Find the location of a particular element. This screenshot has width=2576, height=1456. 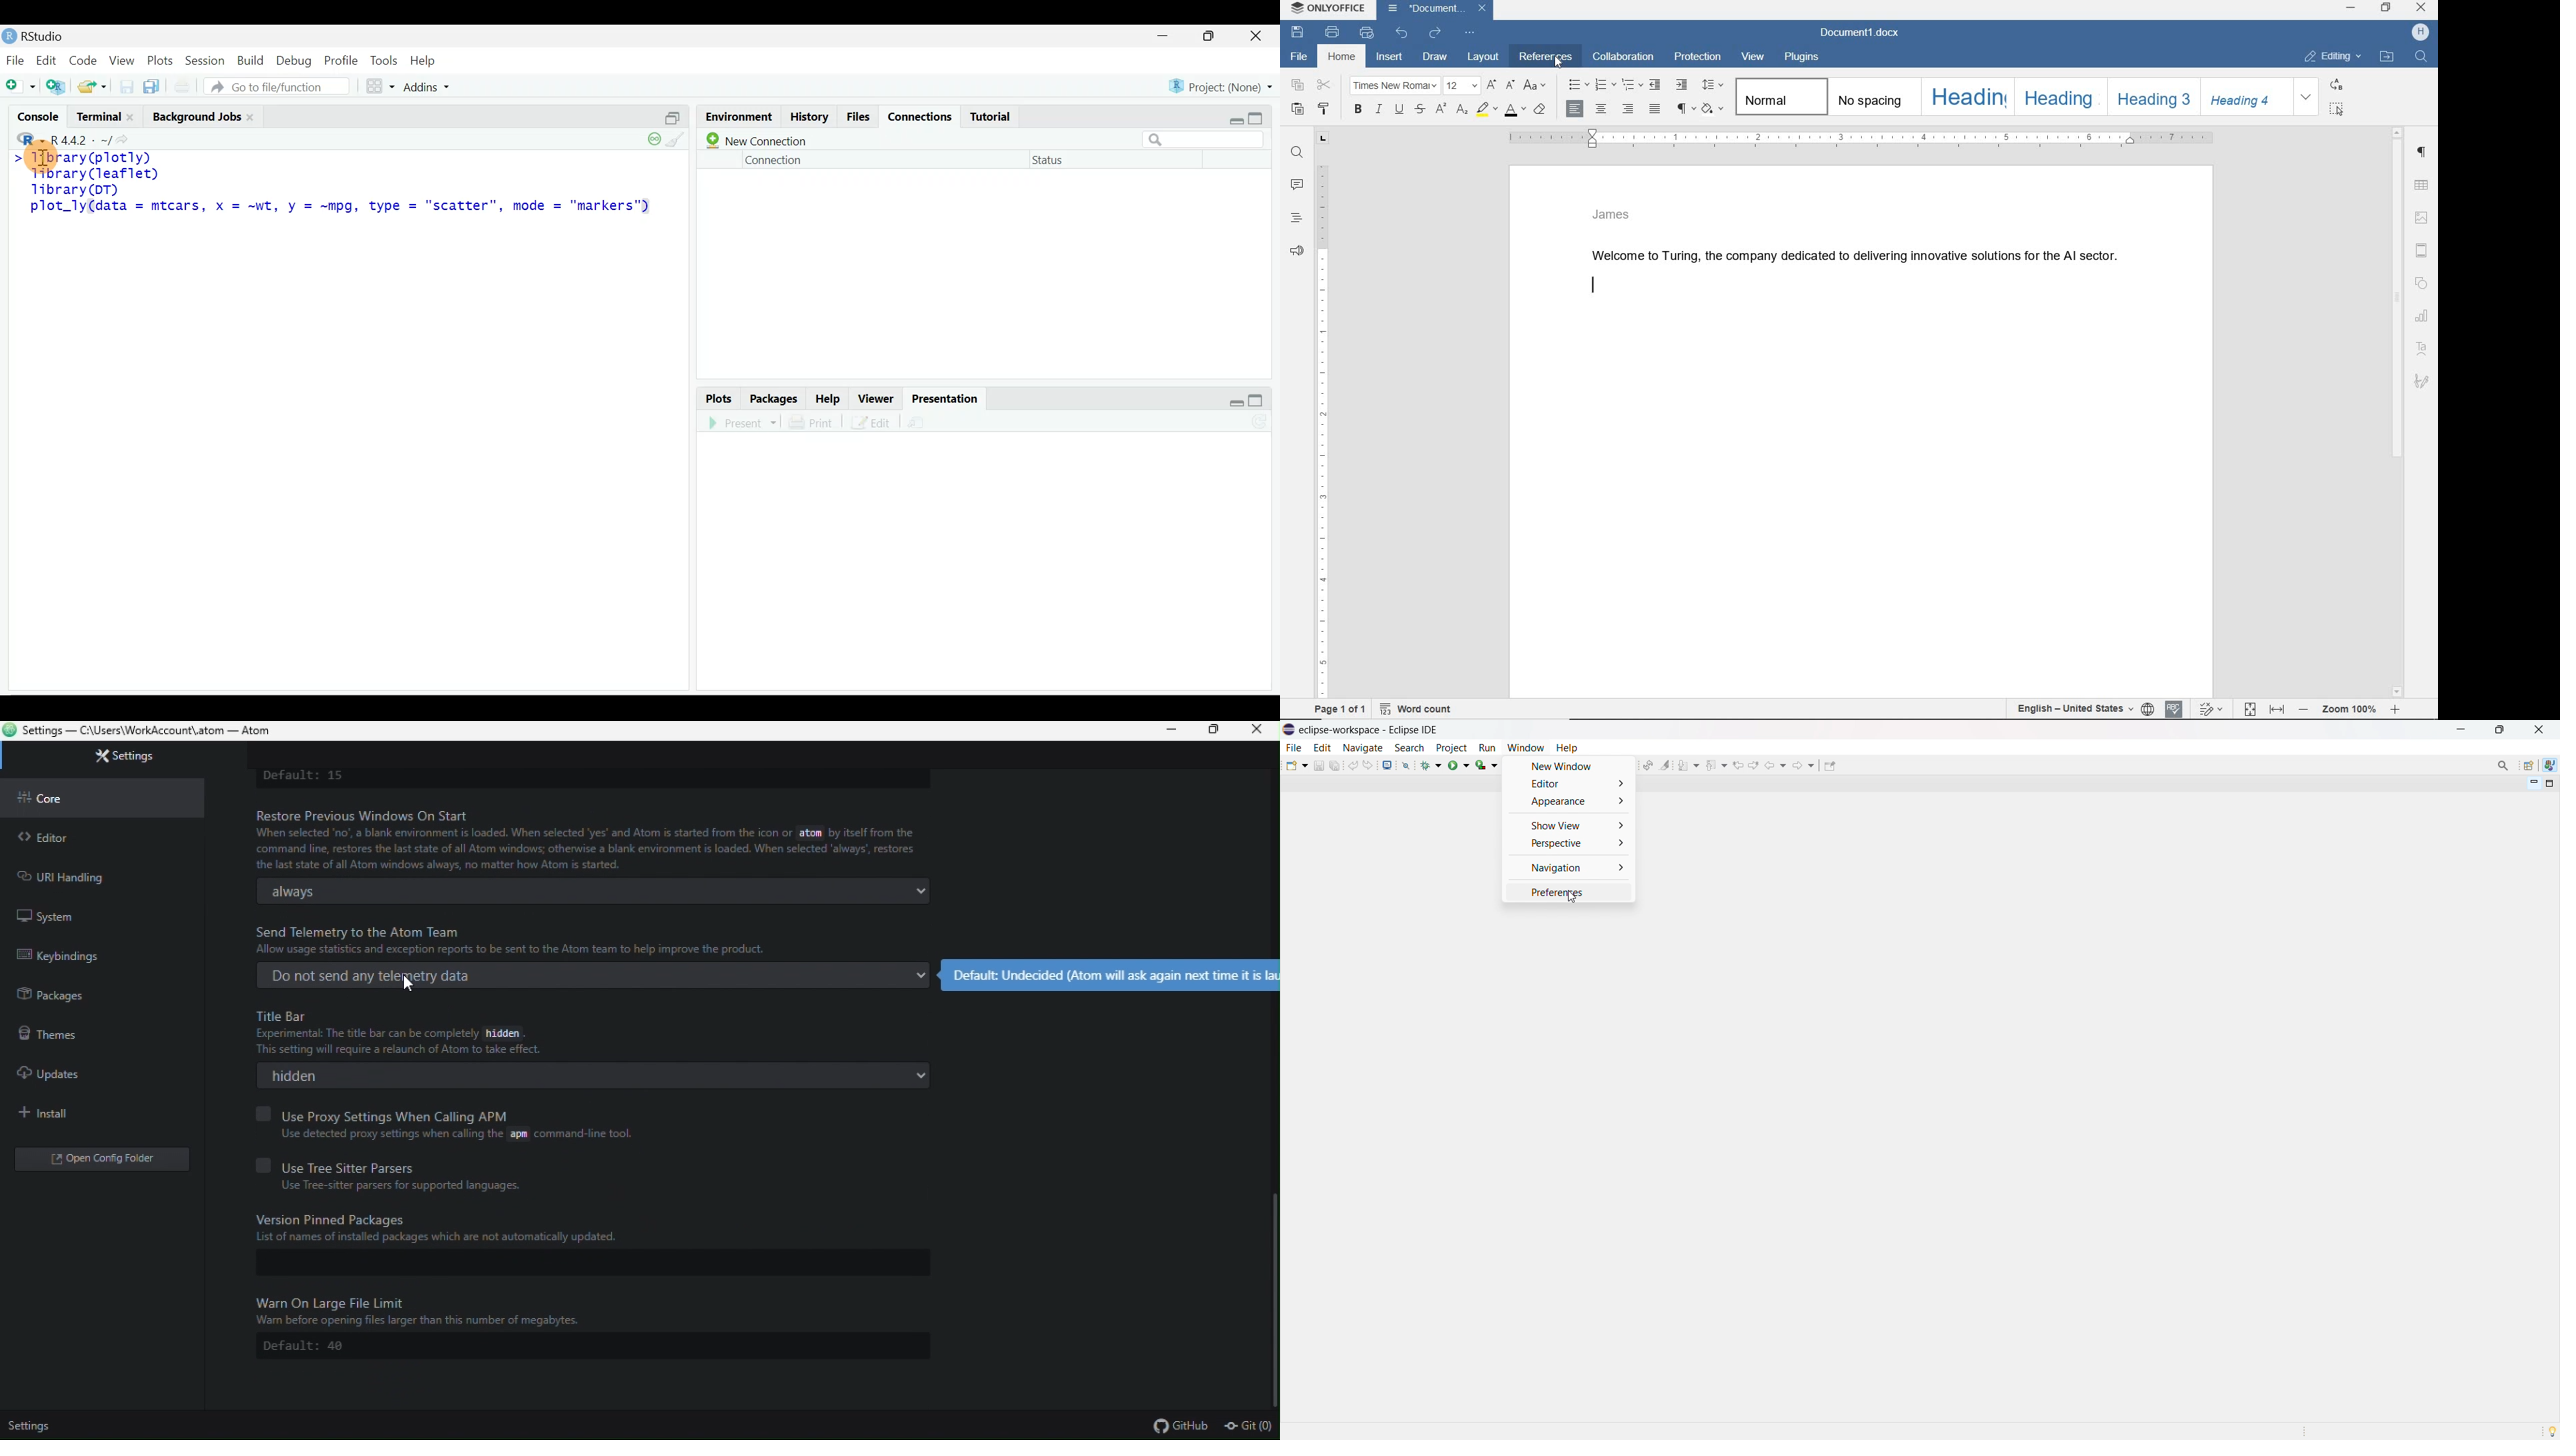

Save current document is located at coordinates (129, 86).